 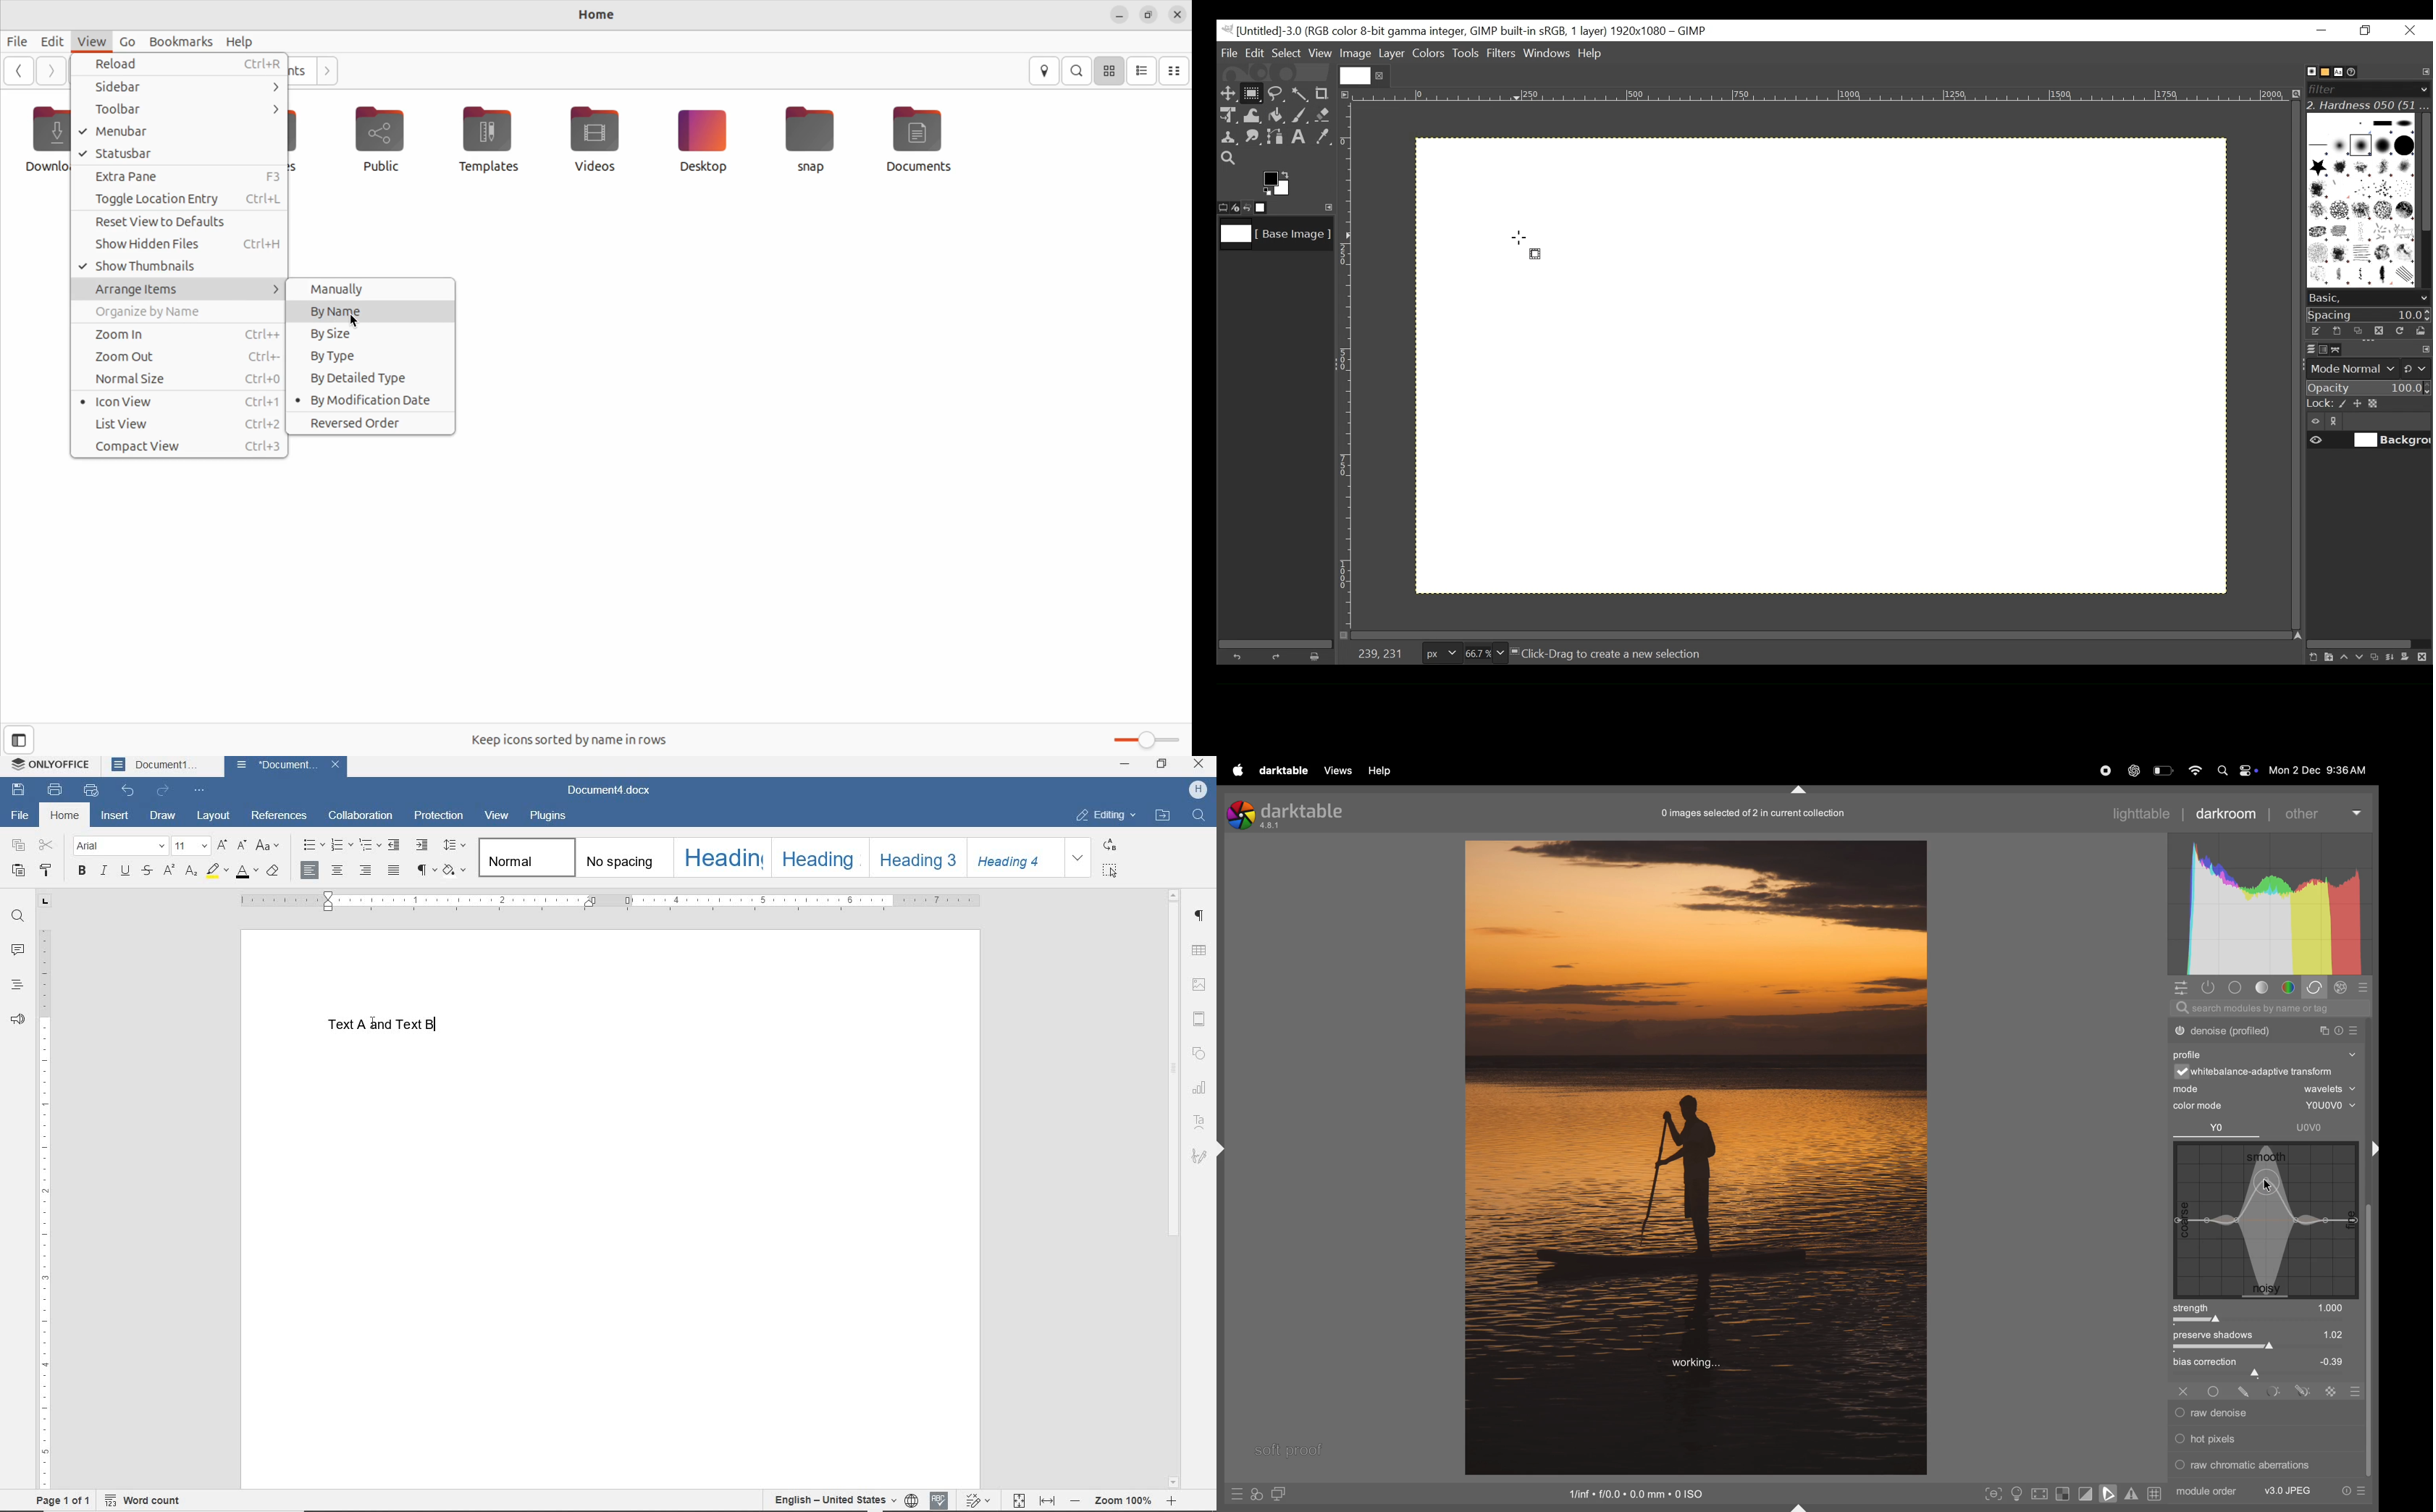 What do you see at coordinates (2235, 770) in the screenshot?
I see `apple widgets` at bounding box center [2235, 770].